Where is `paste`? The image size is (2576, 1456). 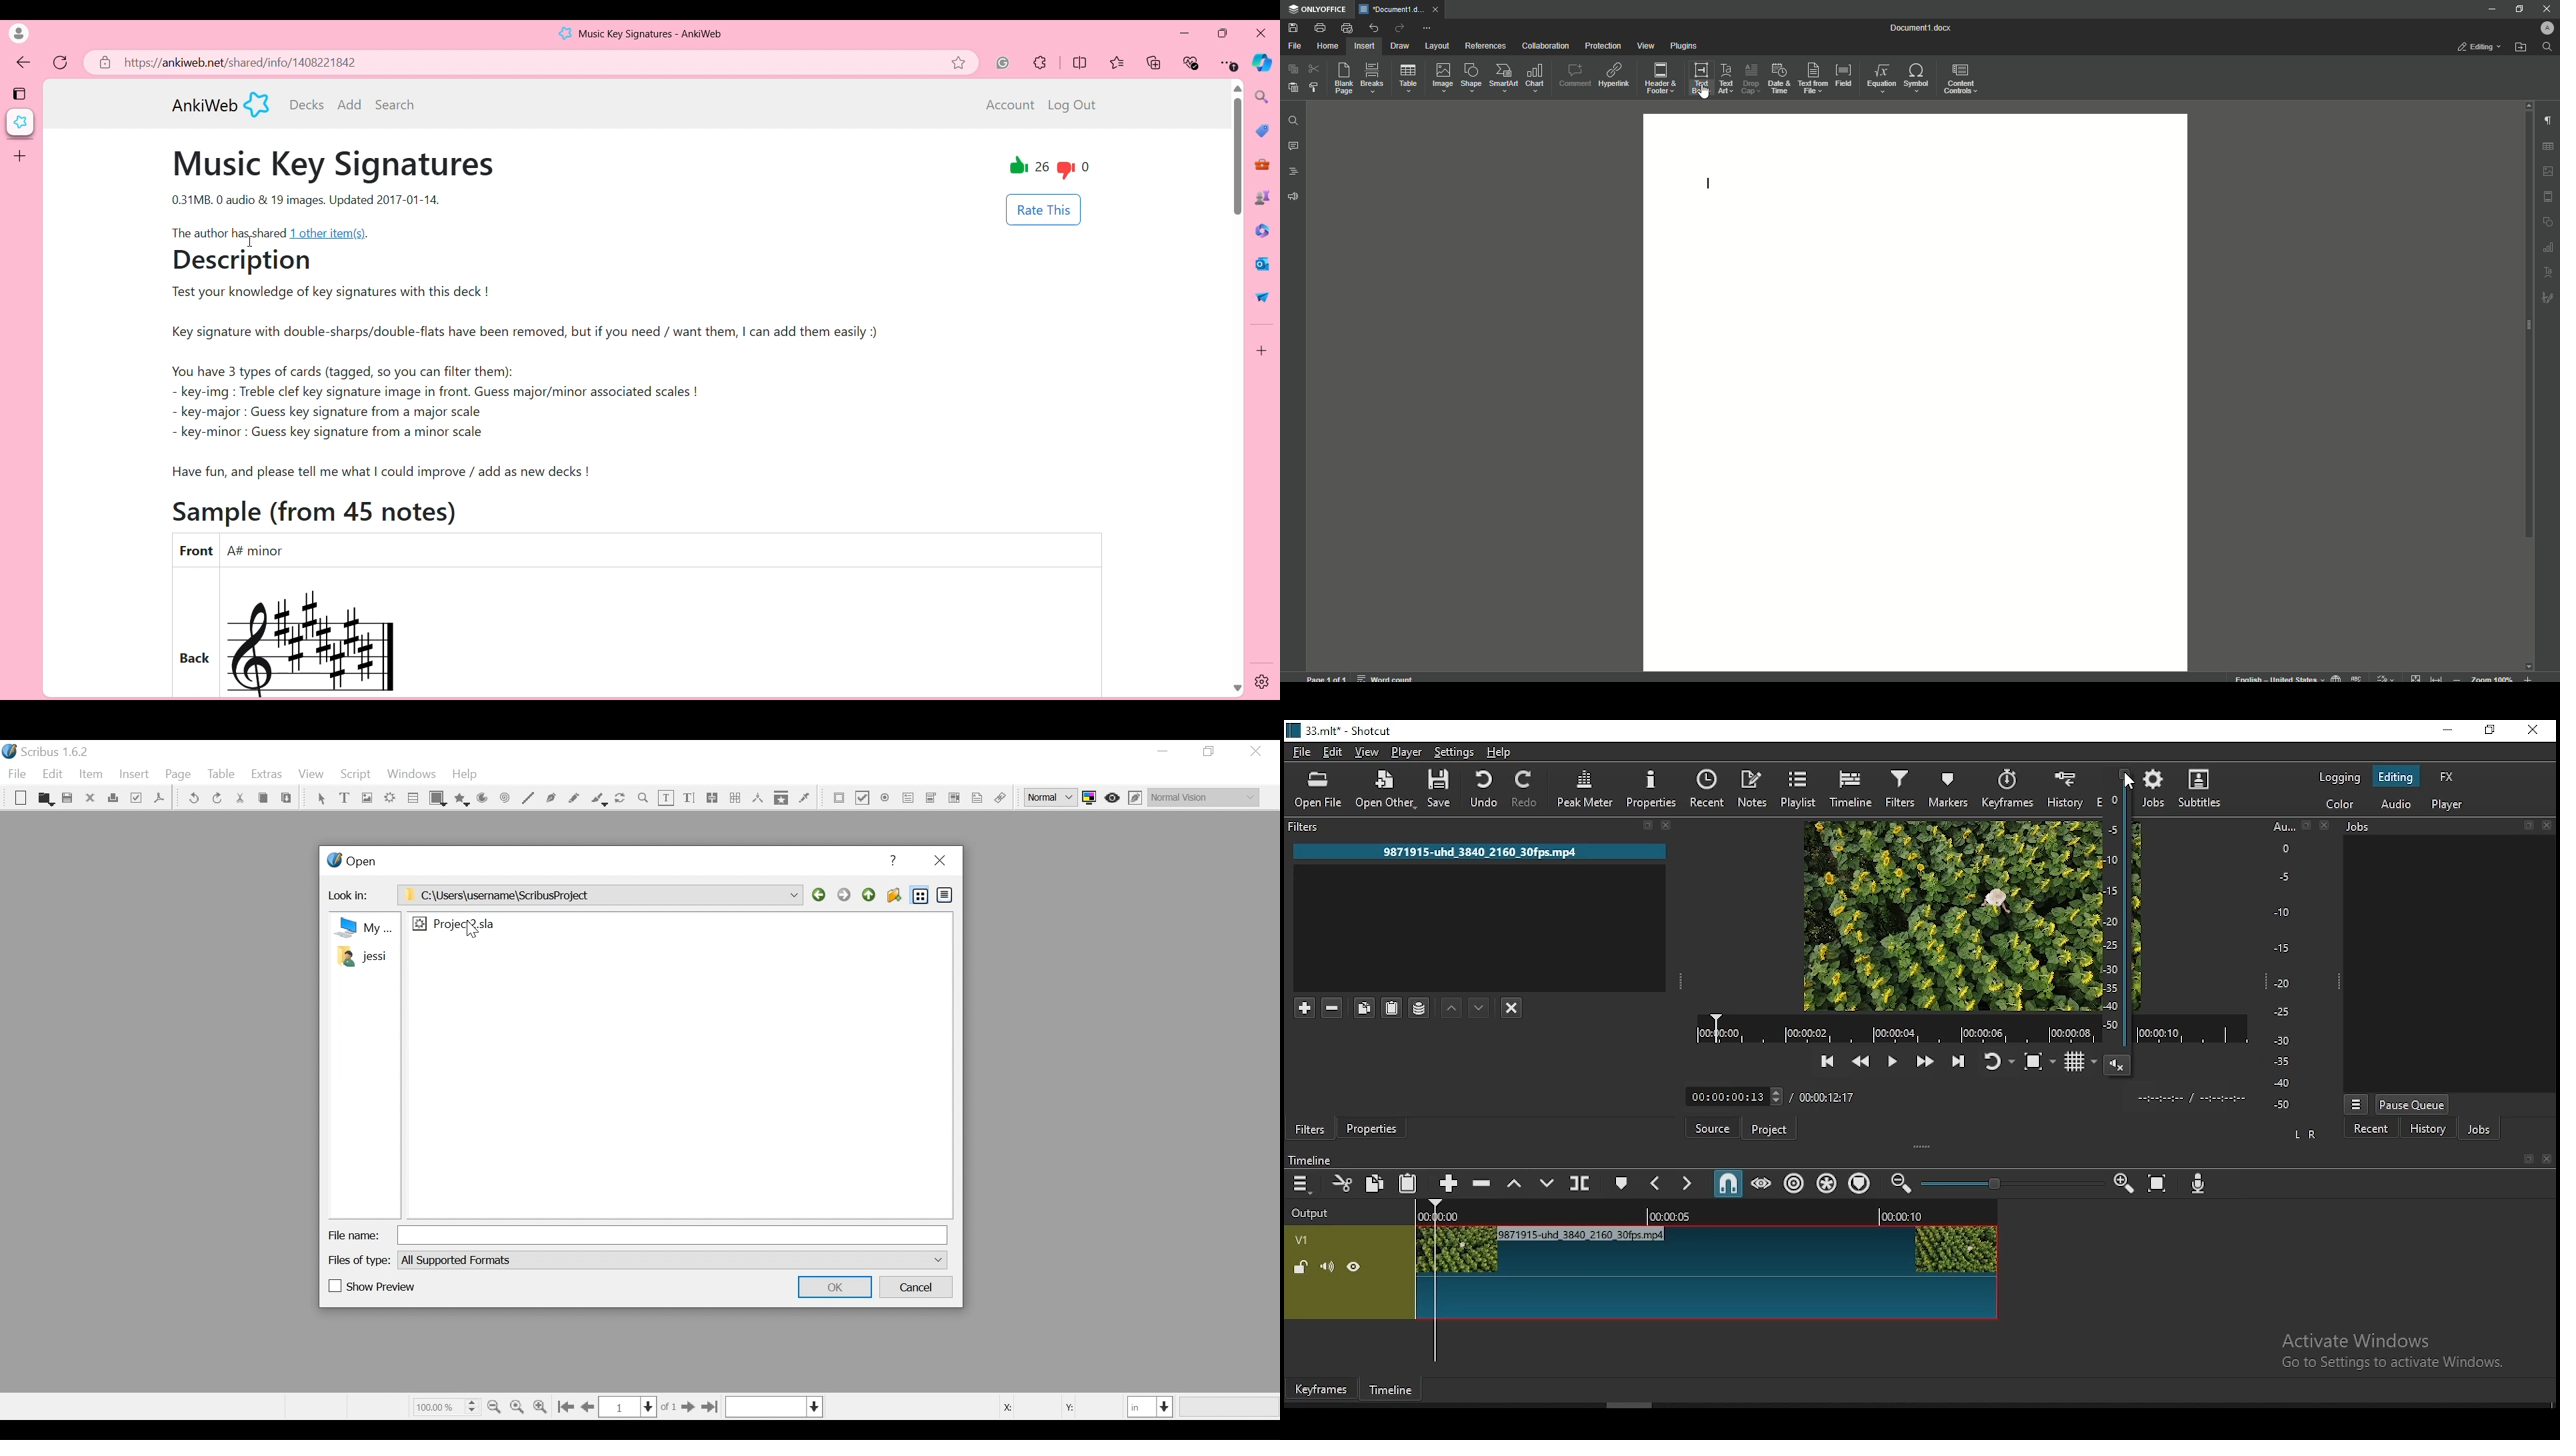
paste is located at coordinates (1407, 1182).